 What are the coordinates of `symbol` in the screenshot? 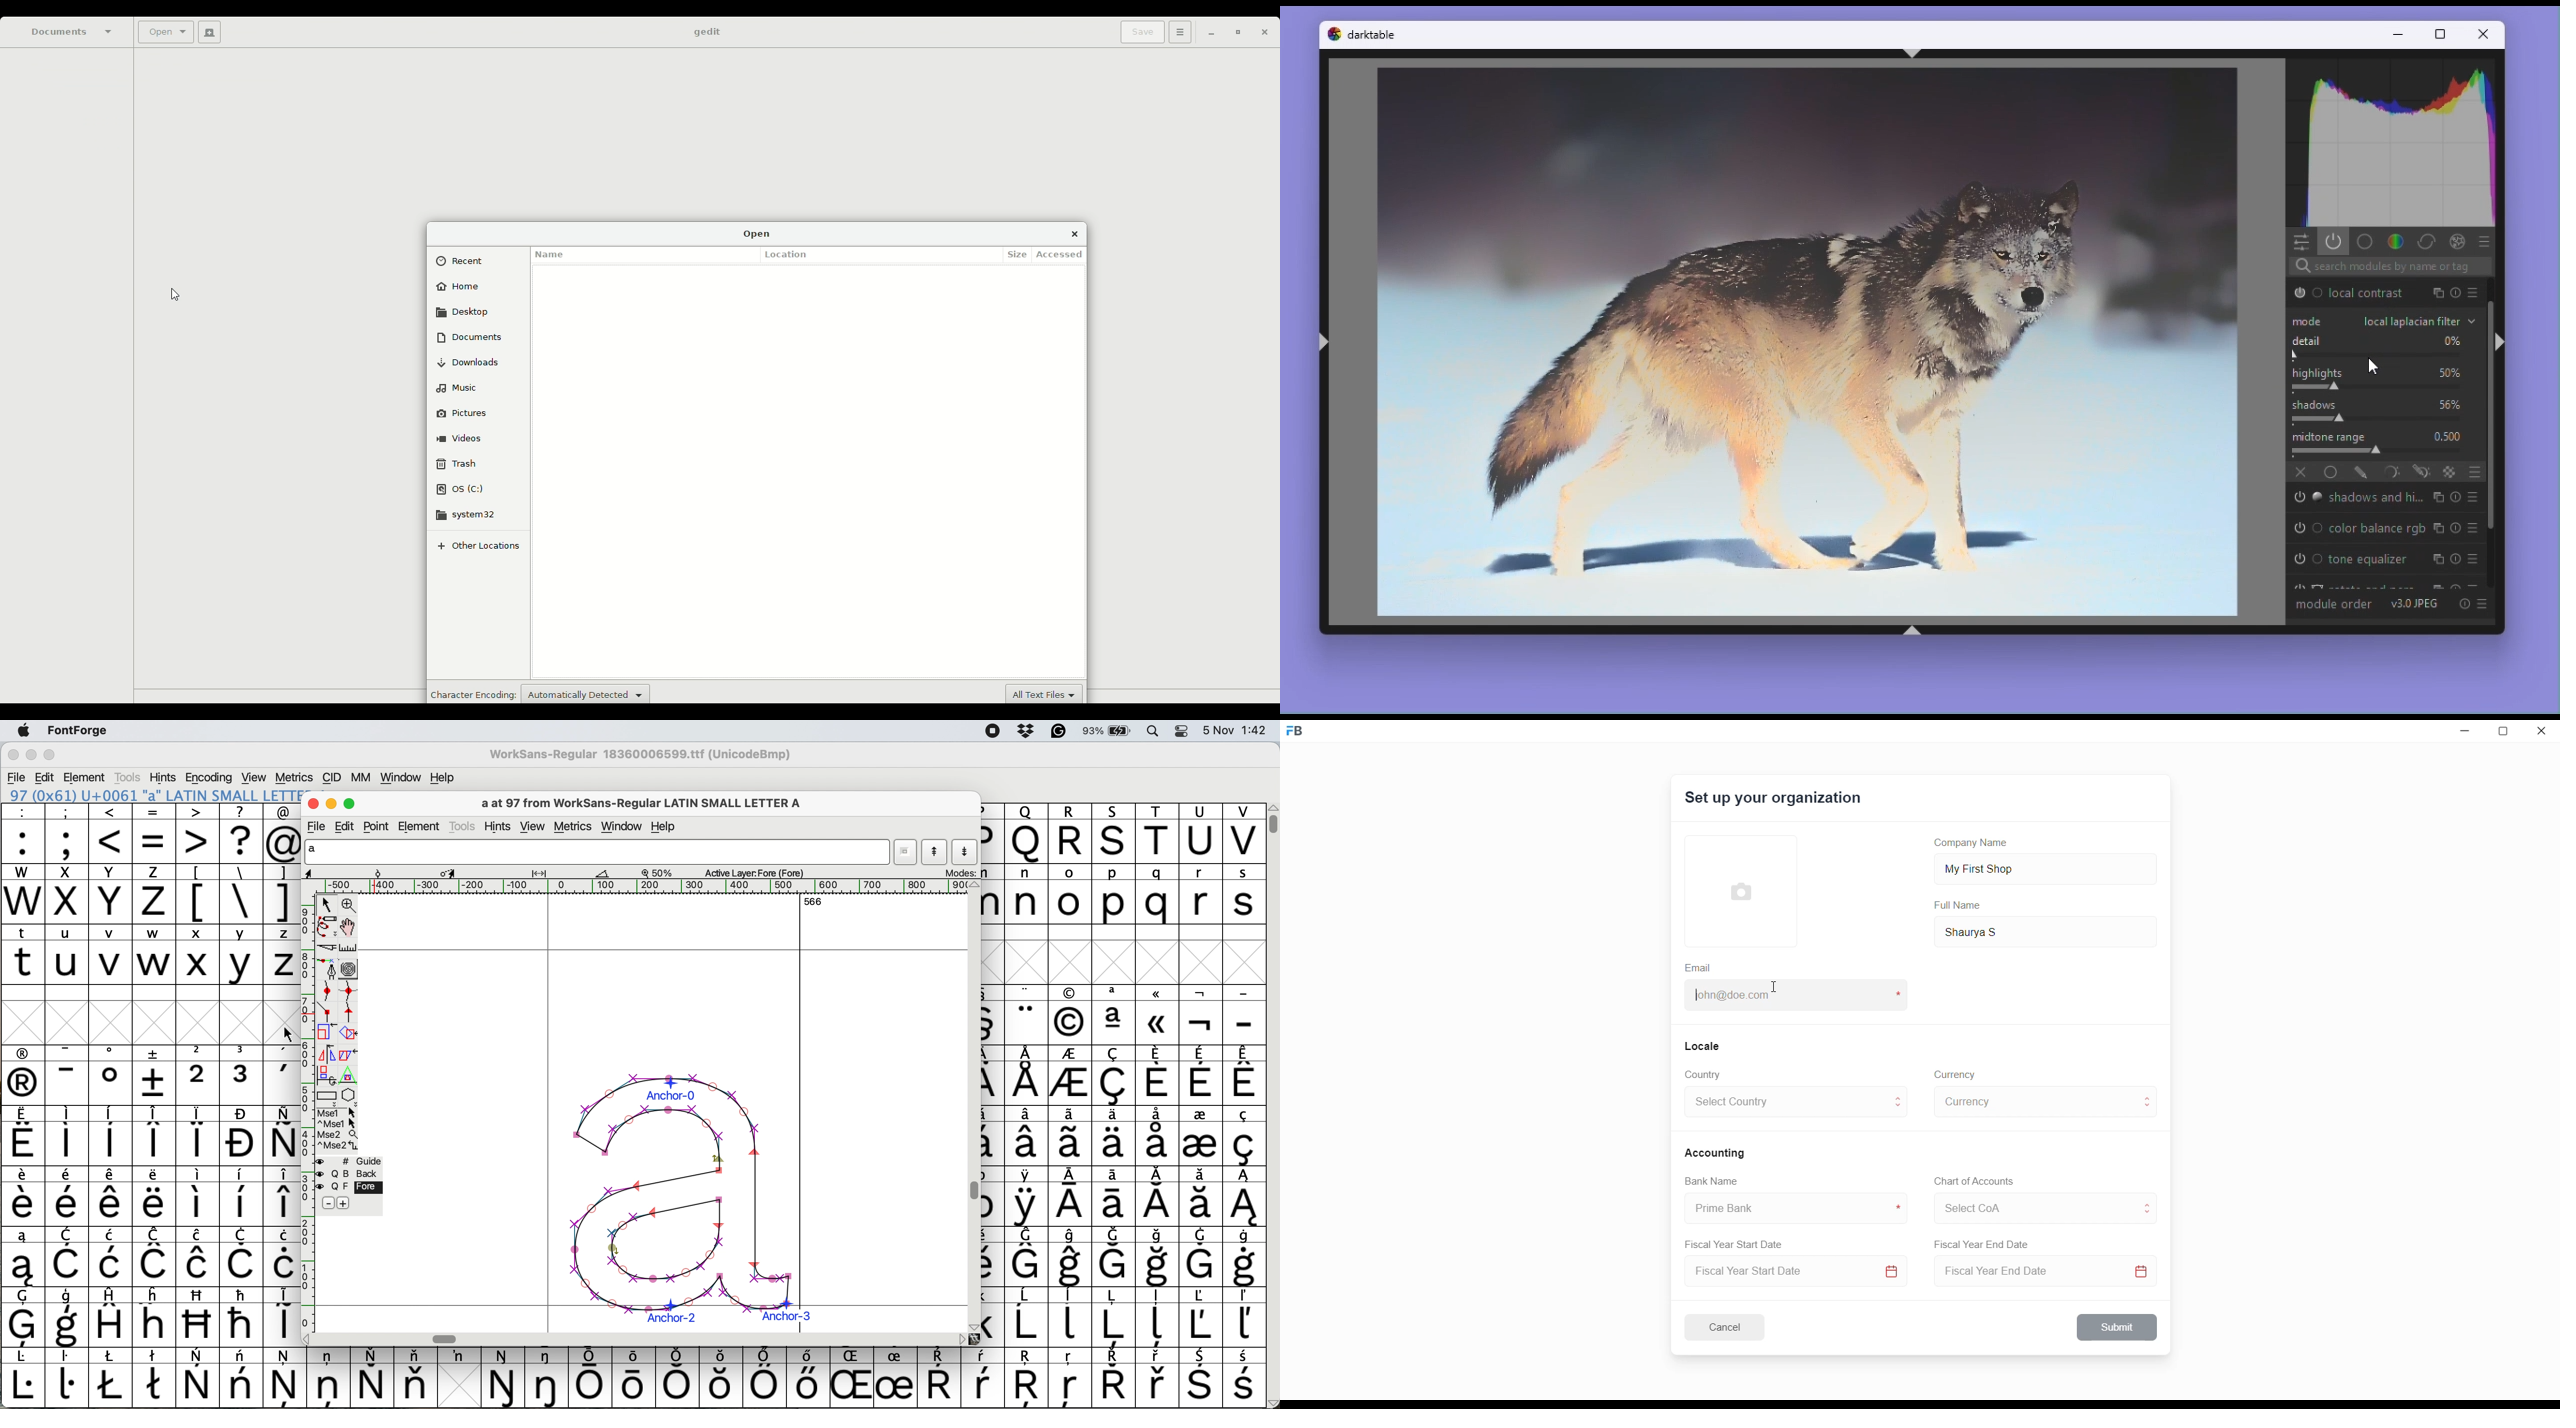 It's located at (1199, 1318).